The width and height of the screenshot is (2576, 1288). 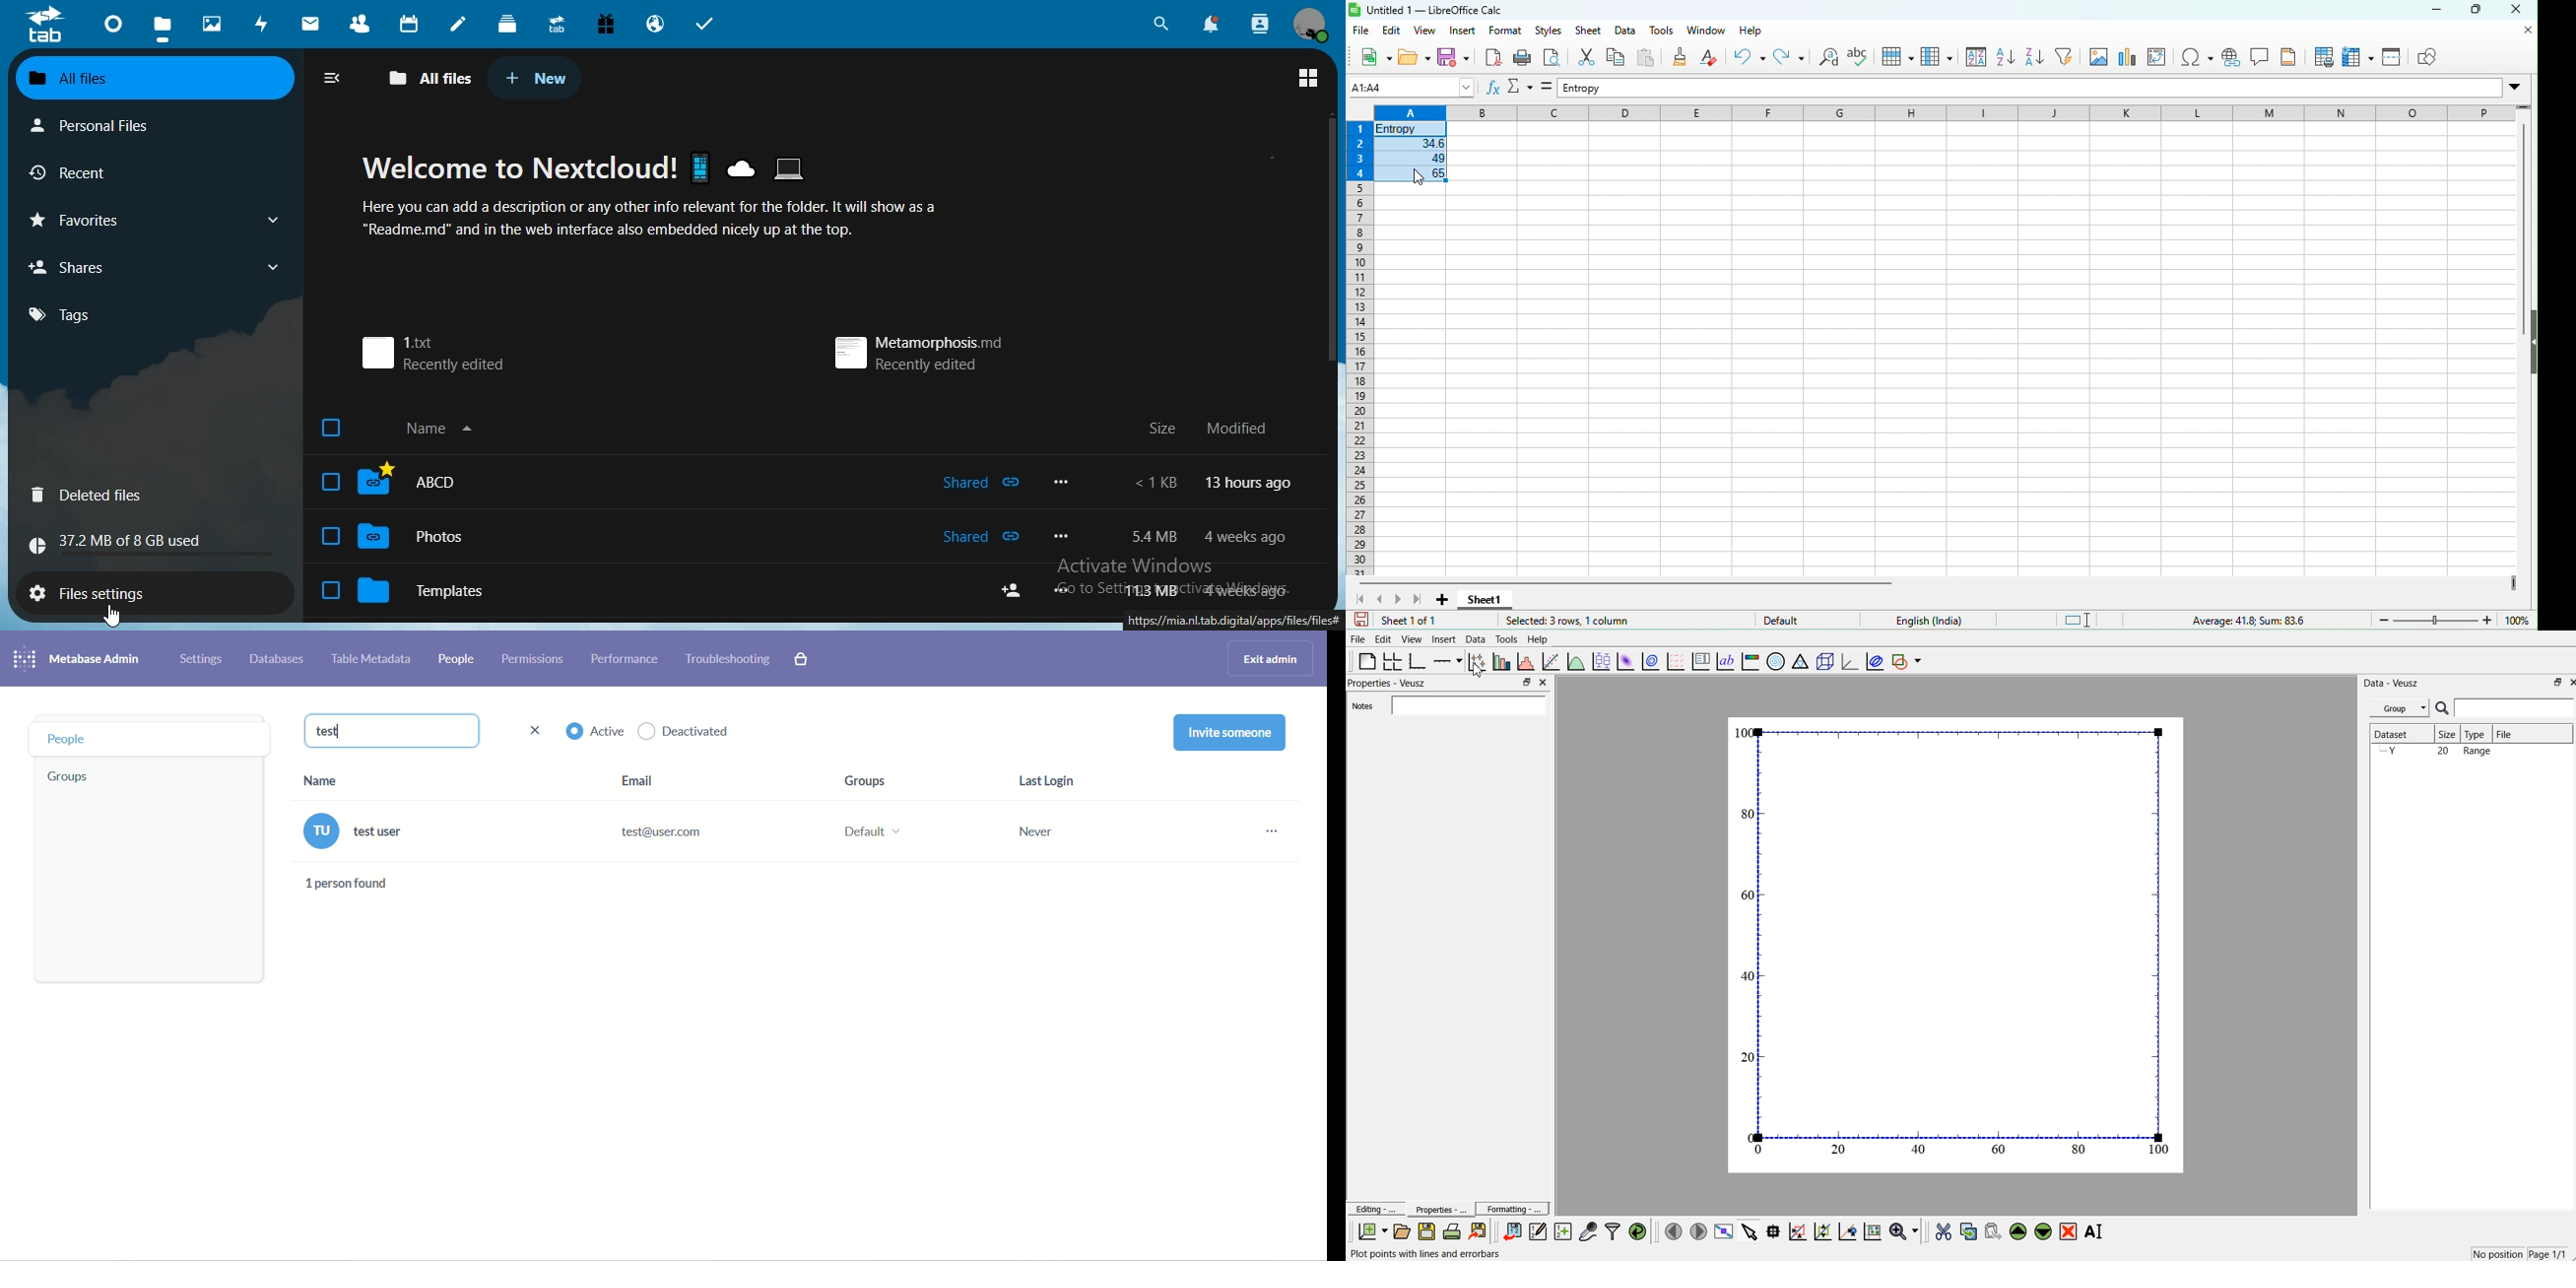 I want to click on zoom slider, so click(x=2438, y=619).